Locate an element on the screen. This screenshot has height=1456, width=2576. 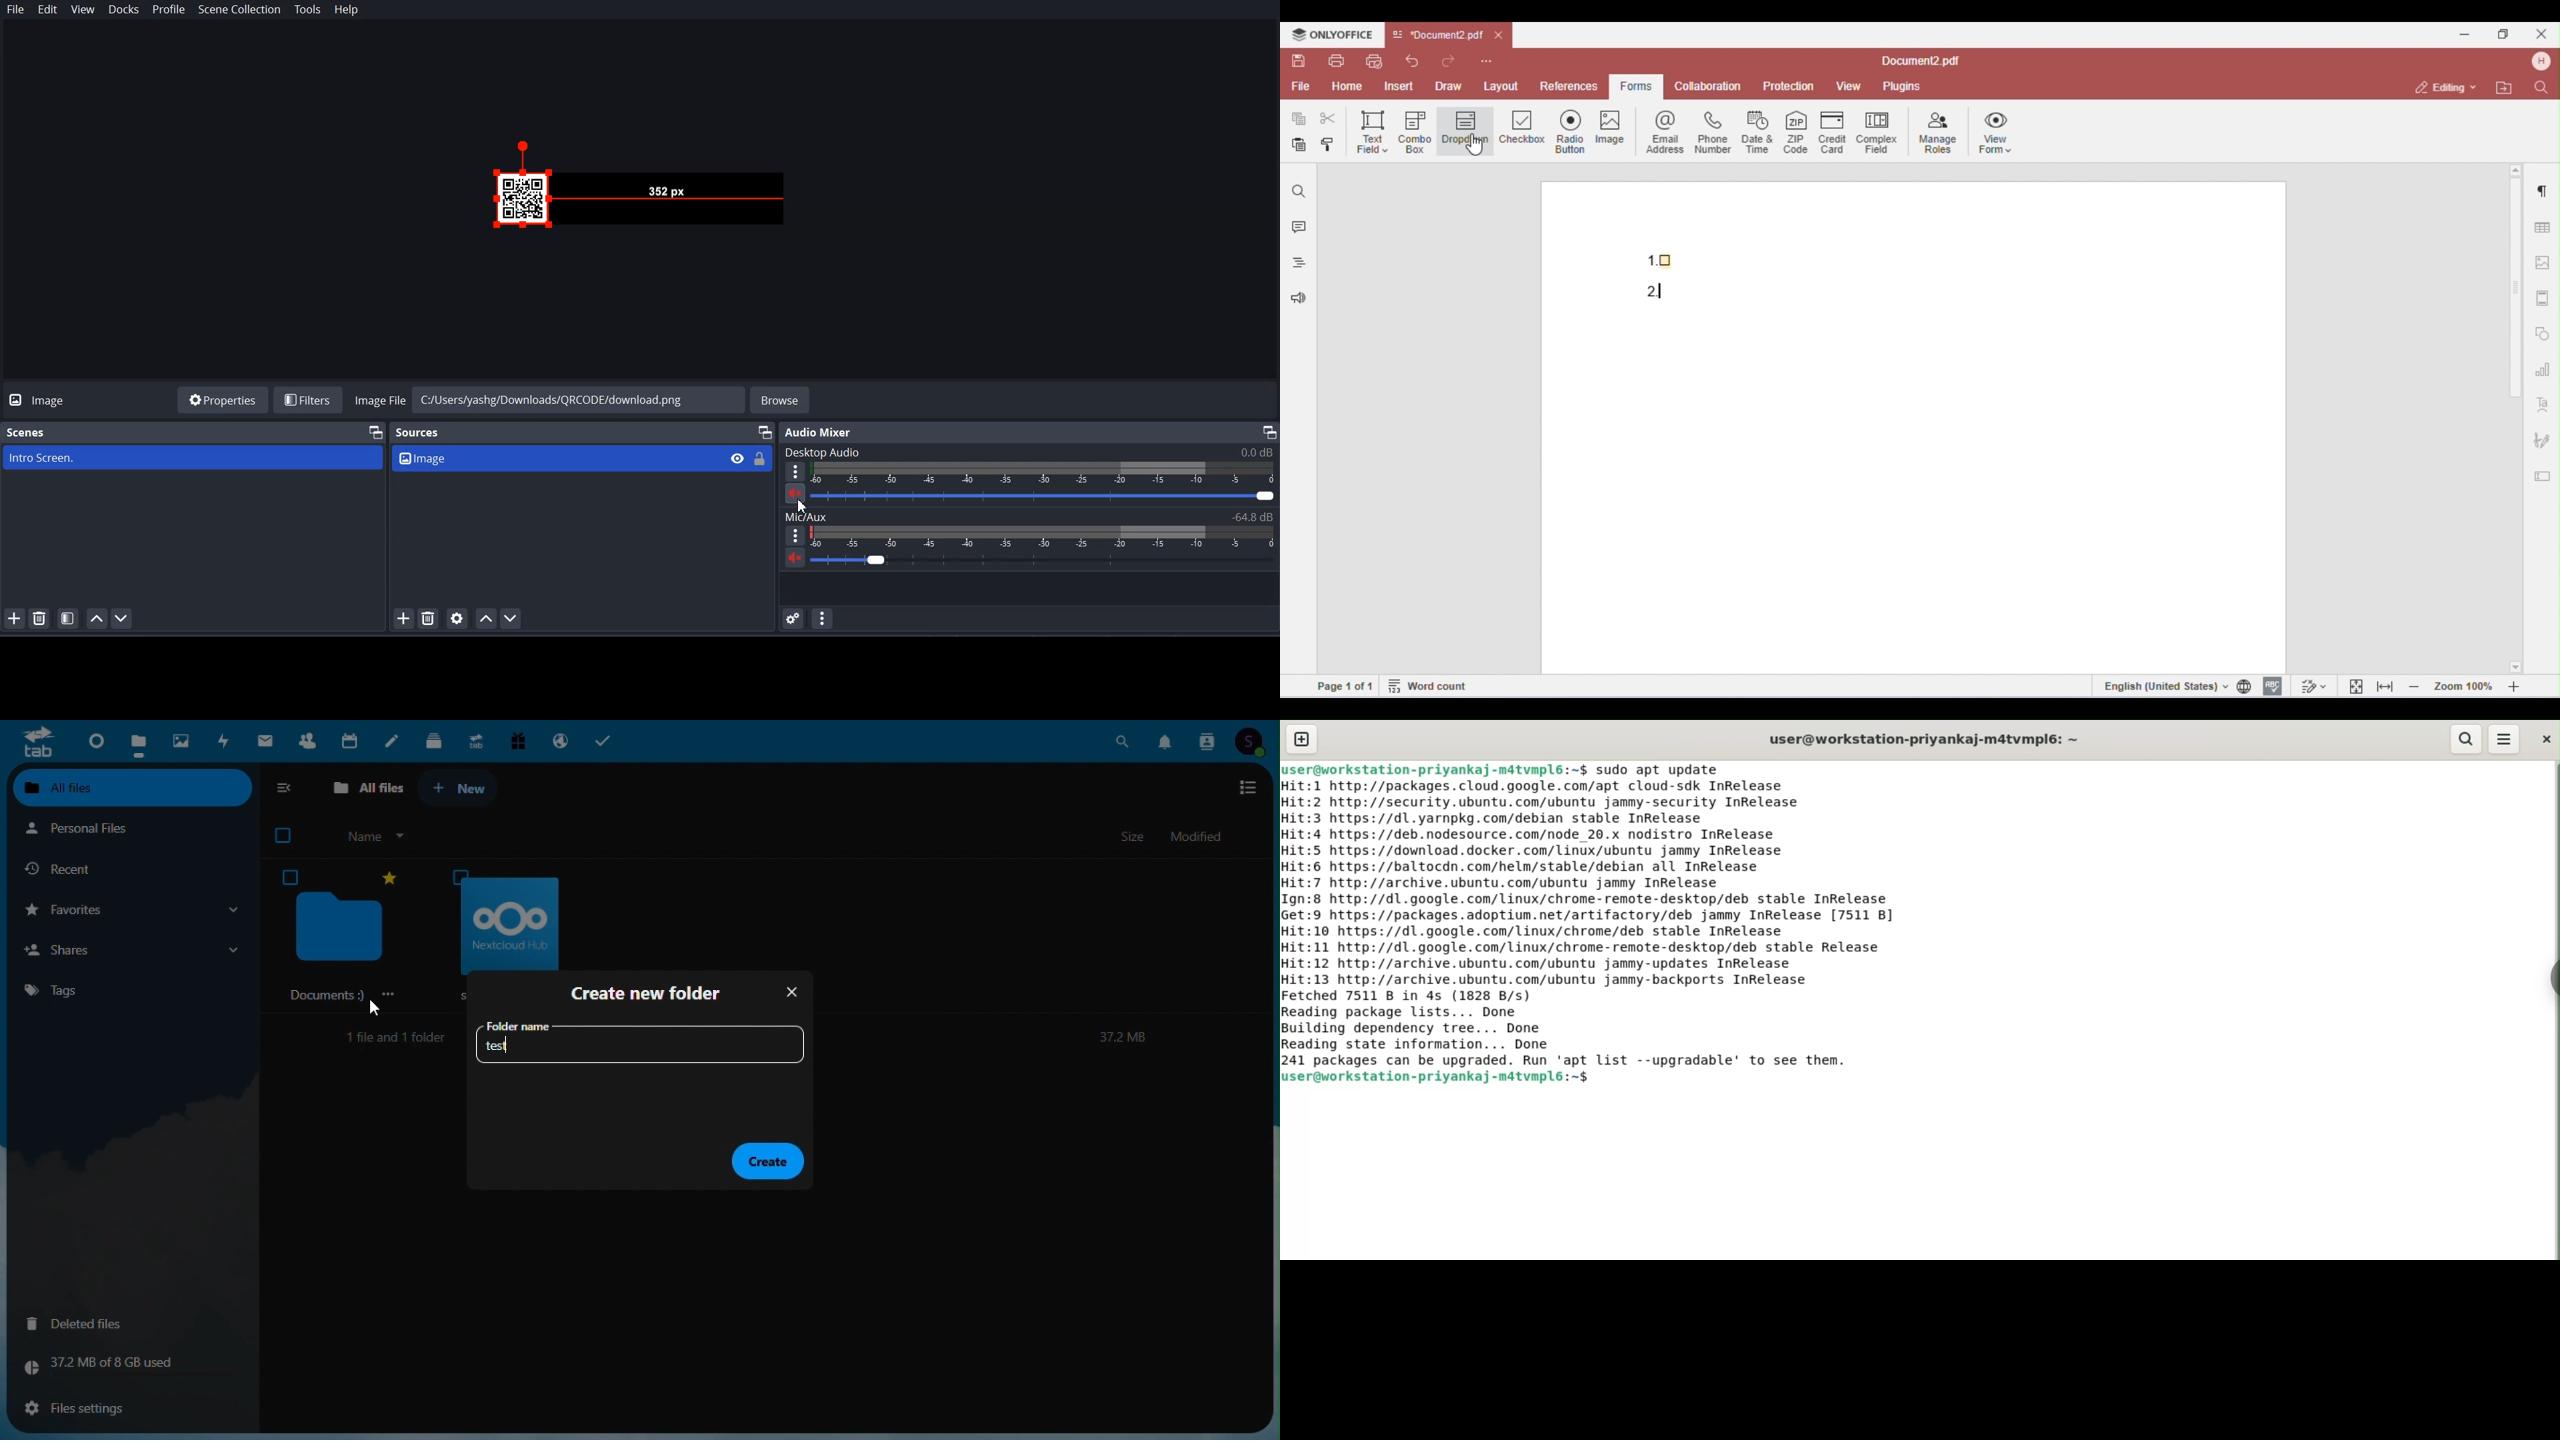
Volume Adjuster is located at coordinates (1044, 497).